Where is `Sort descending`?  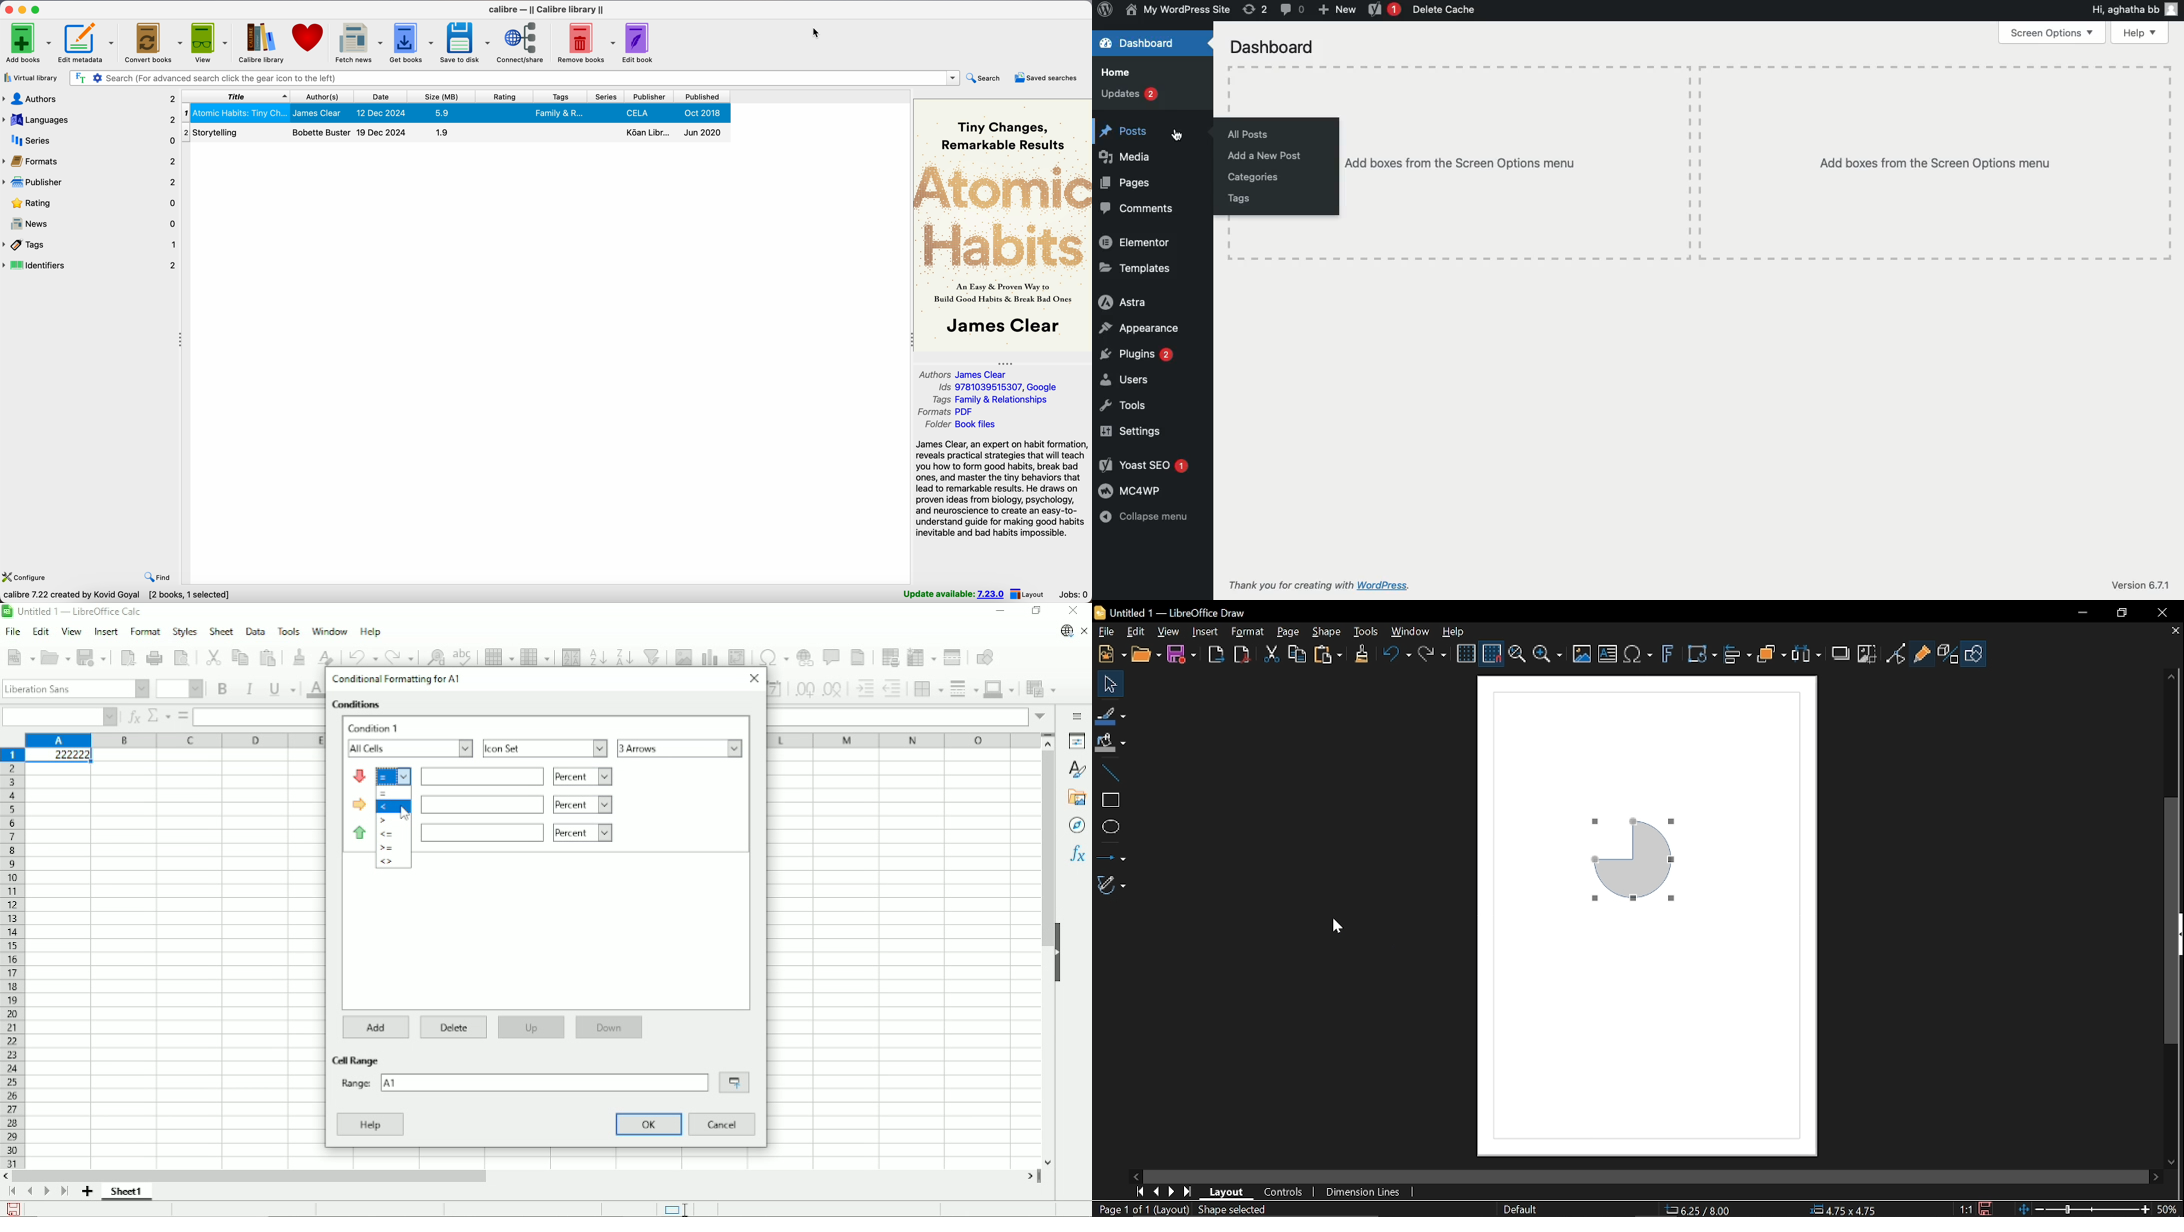
Sort descending is located at coordinates (624, 654).